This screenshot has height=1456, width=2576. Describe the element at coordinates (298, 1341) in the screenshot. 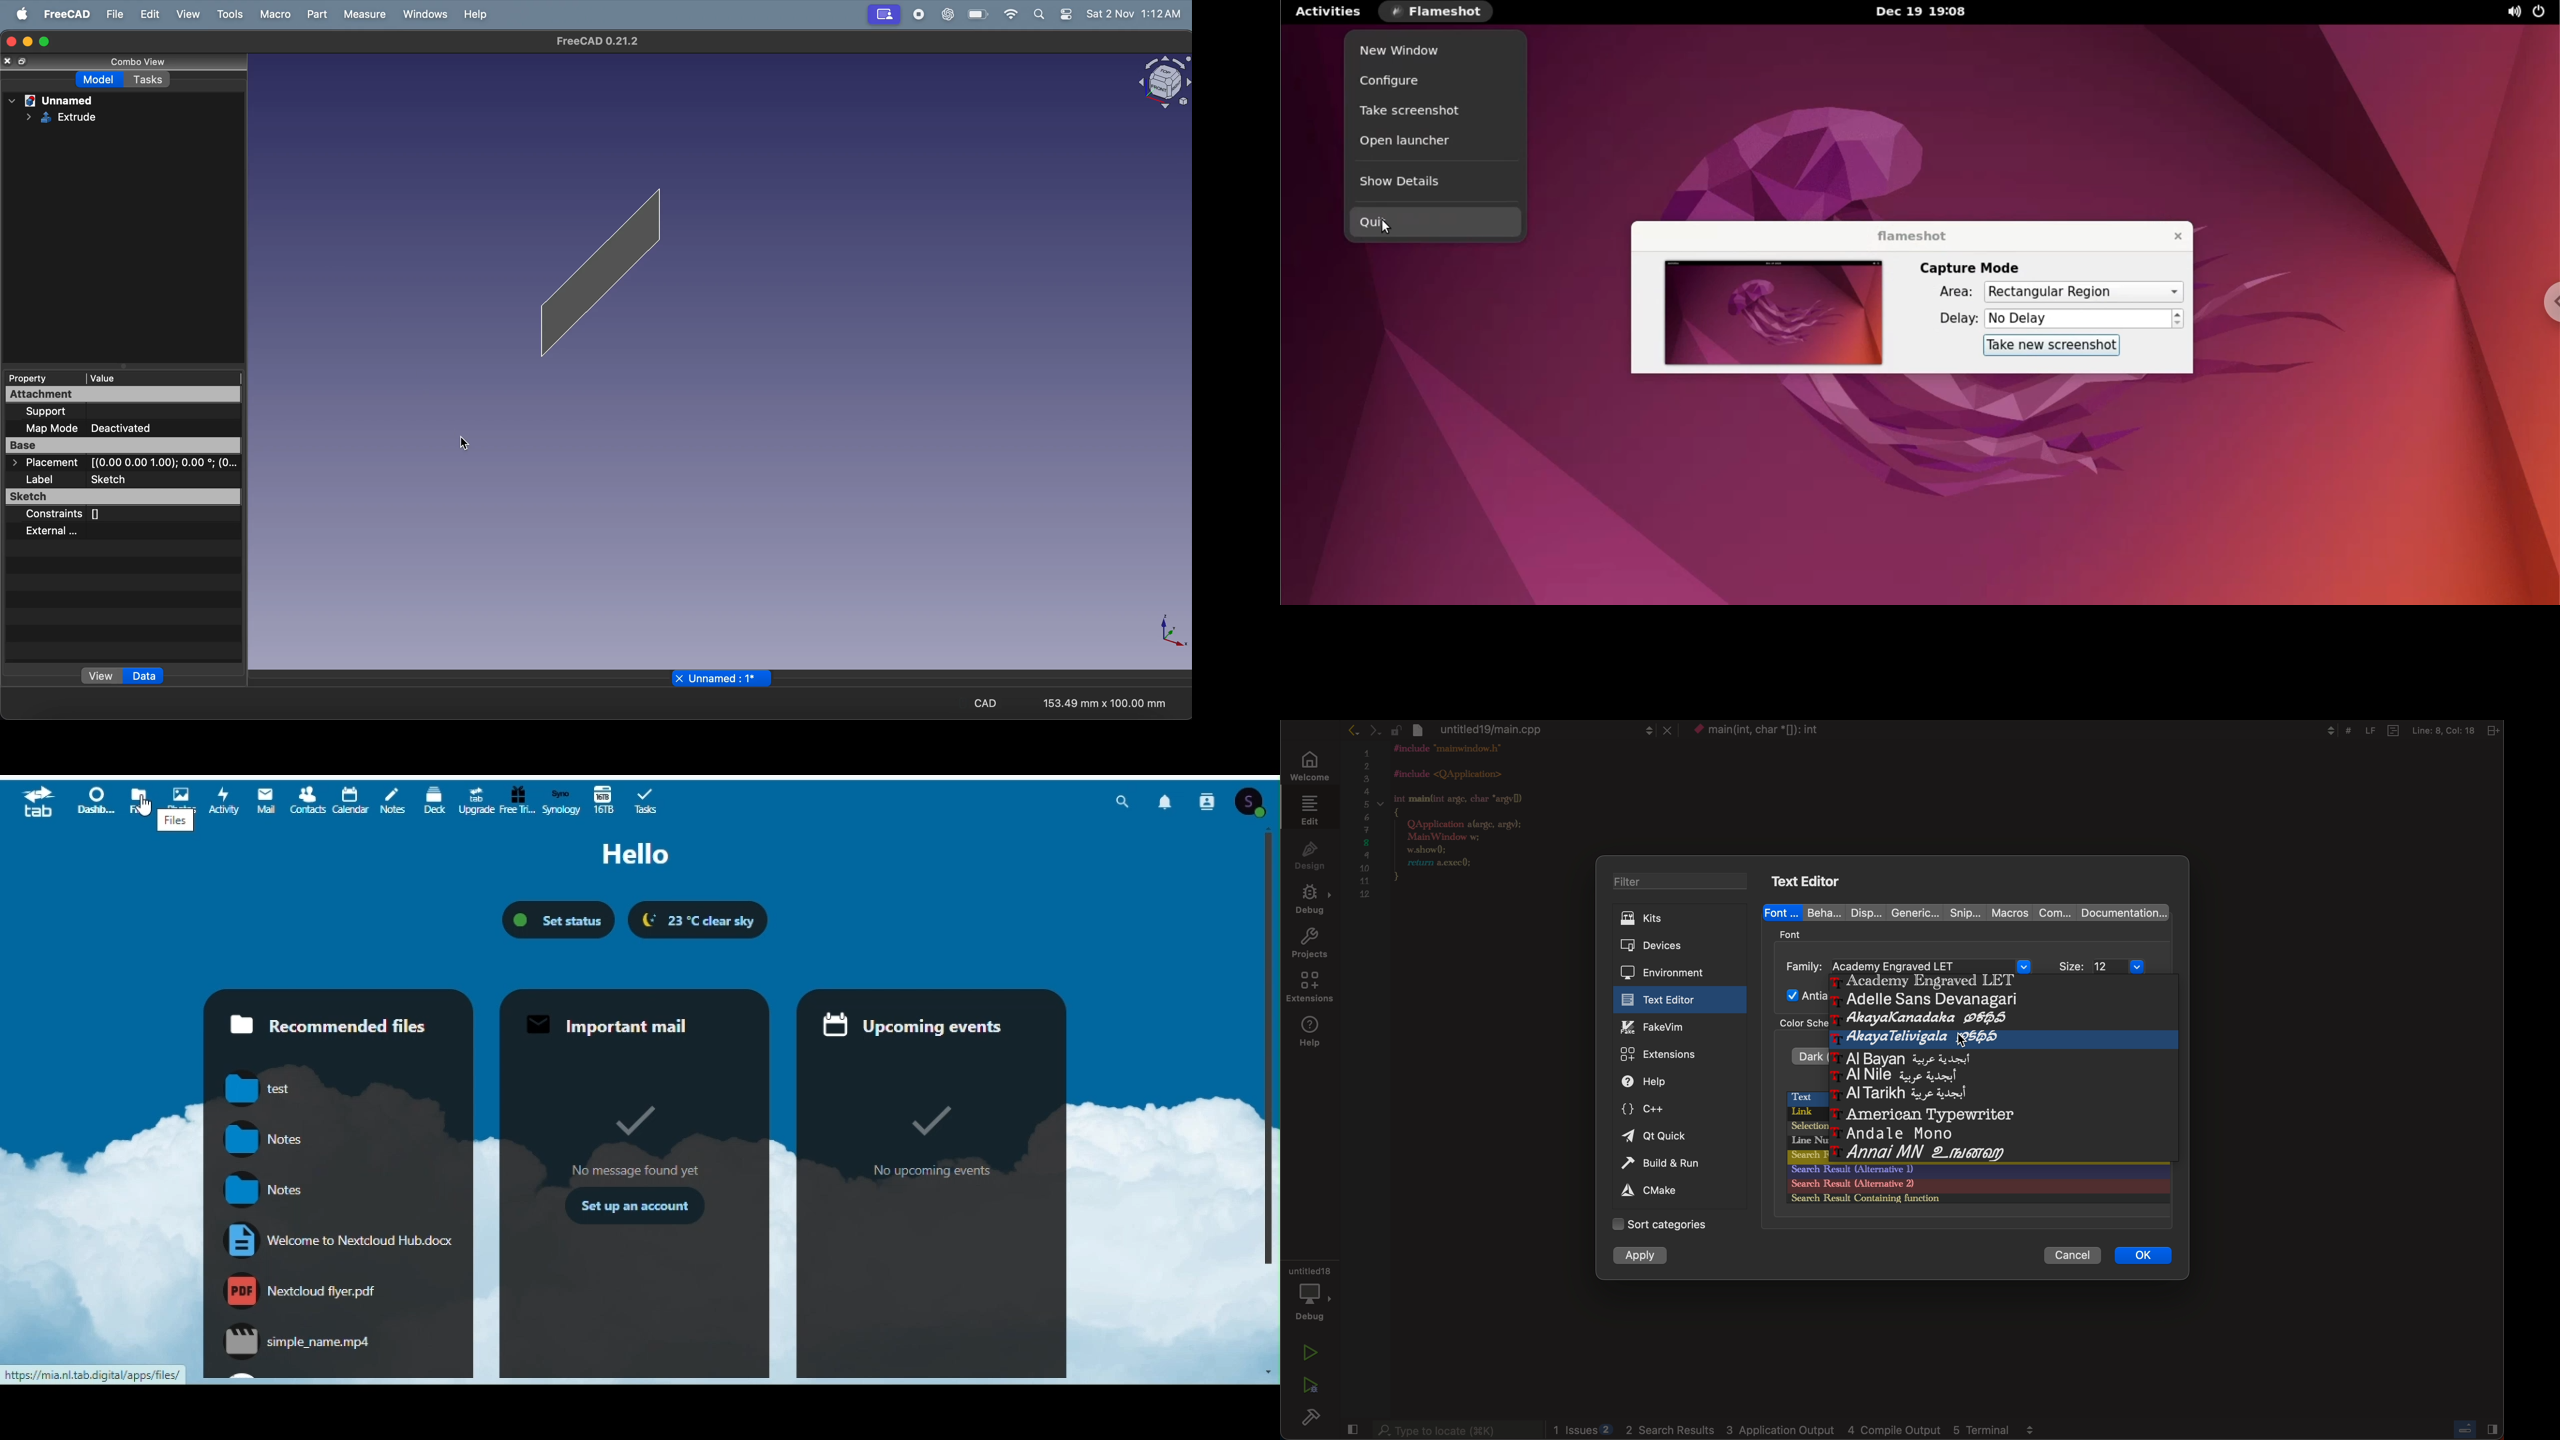

I see `simple_name.mp4` at that location.